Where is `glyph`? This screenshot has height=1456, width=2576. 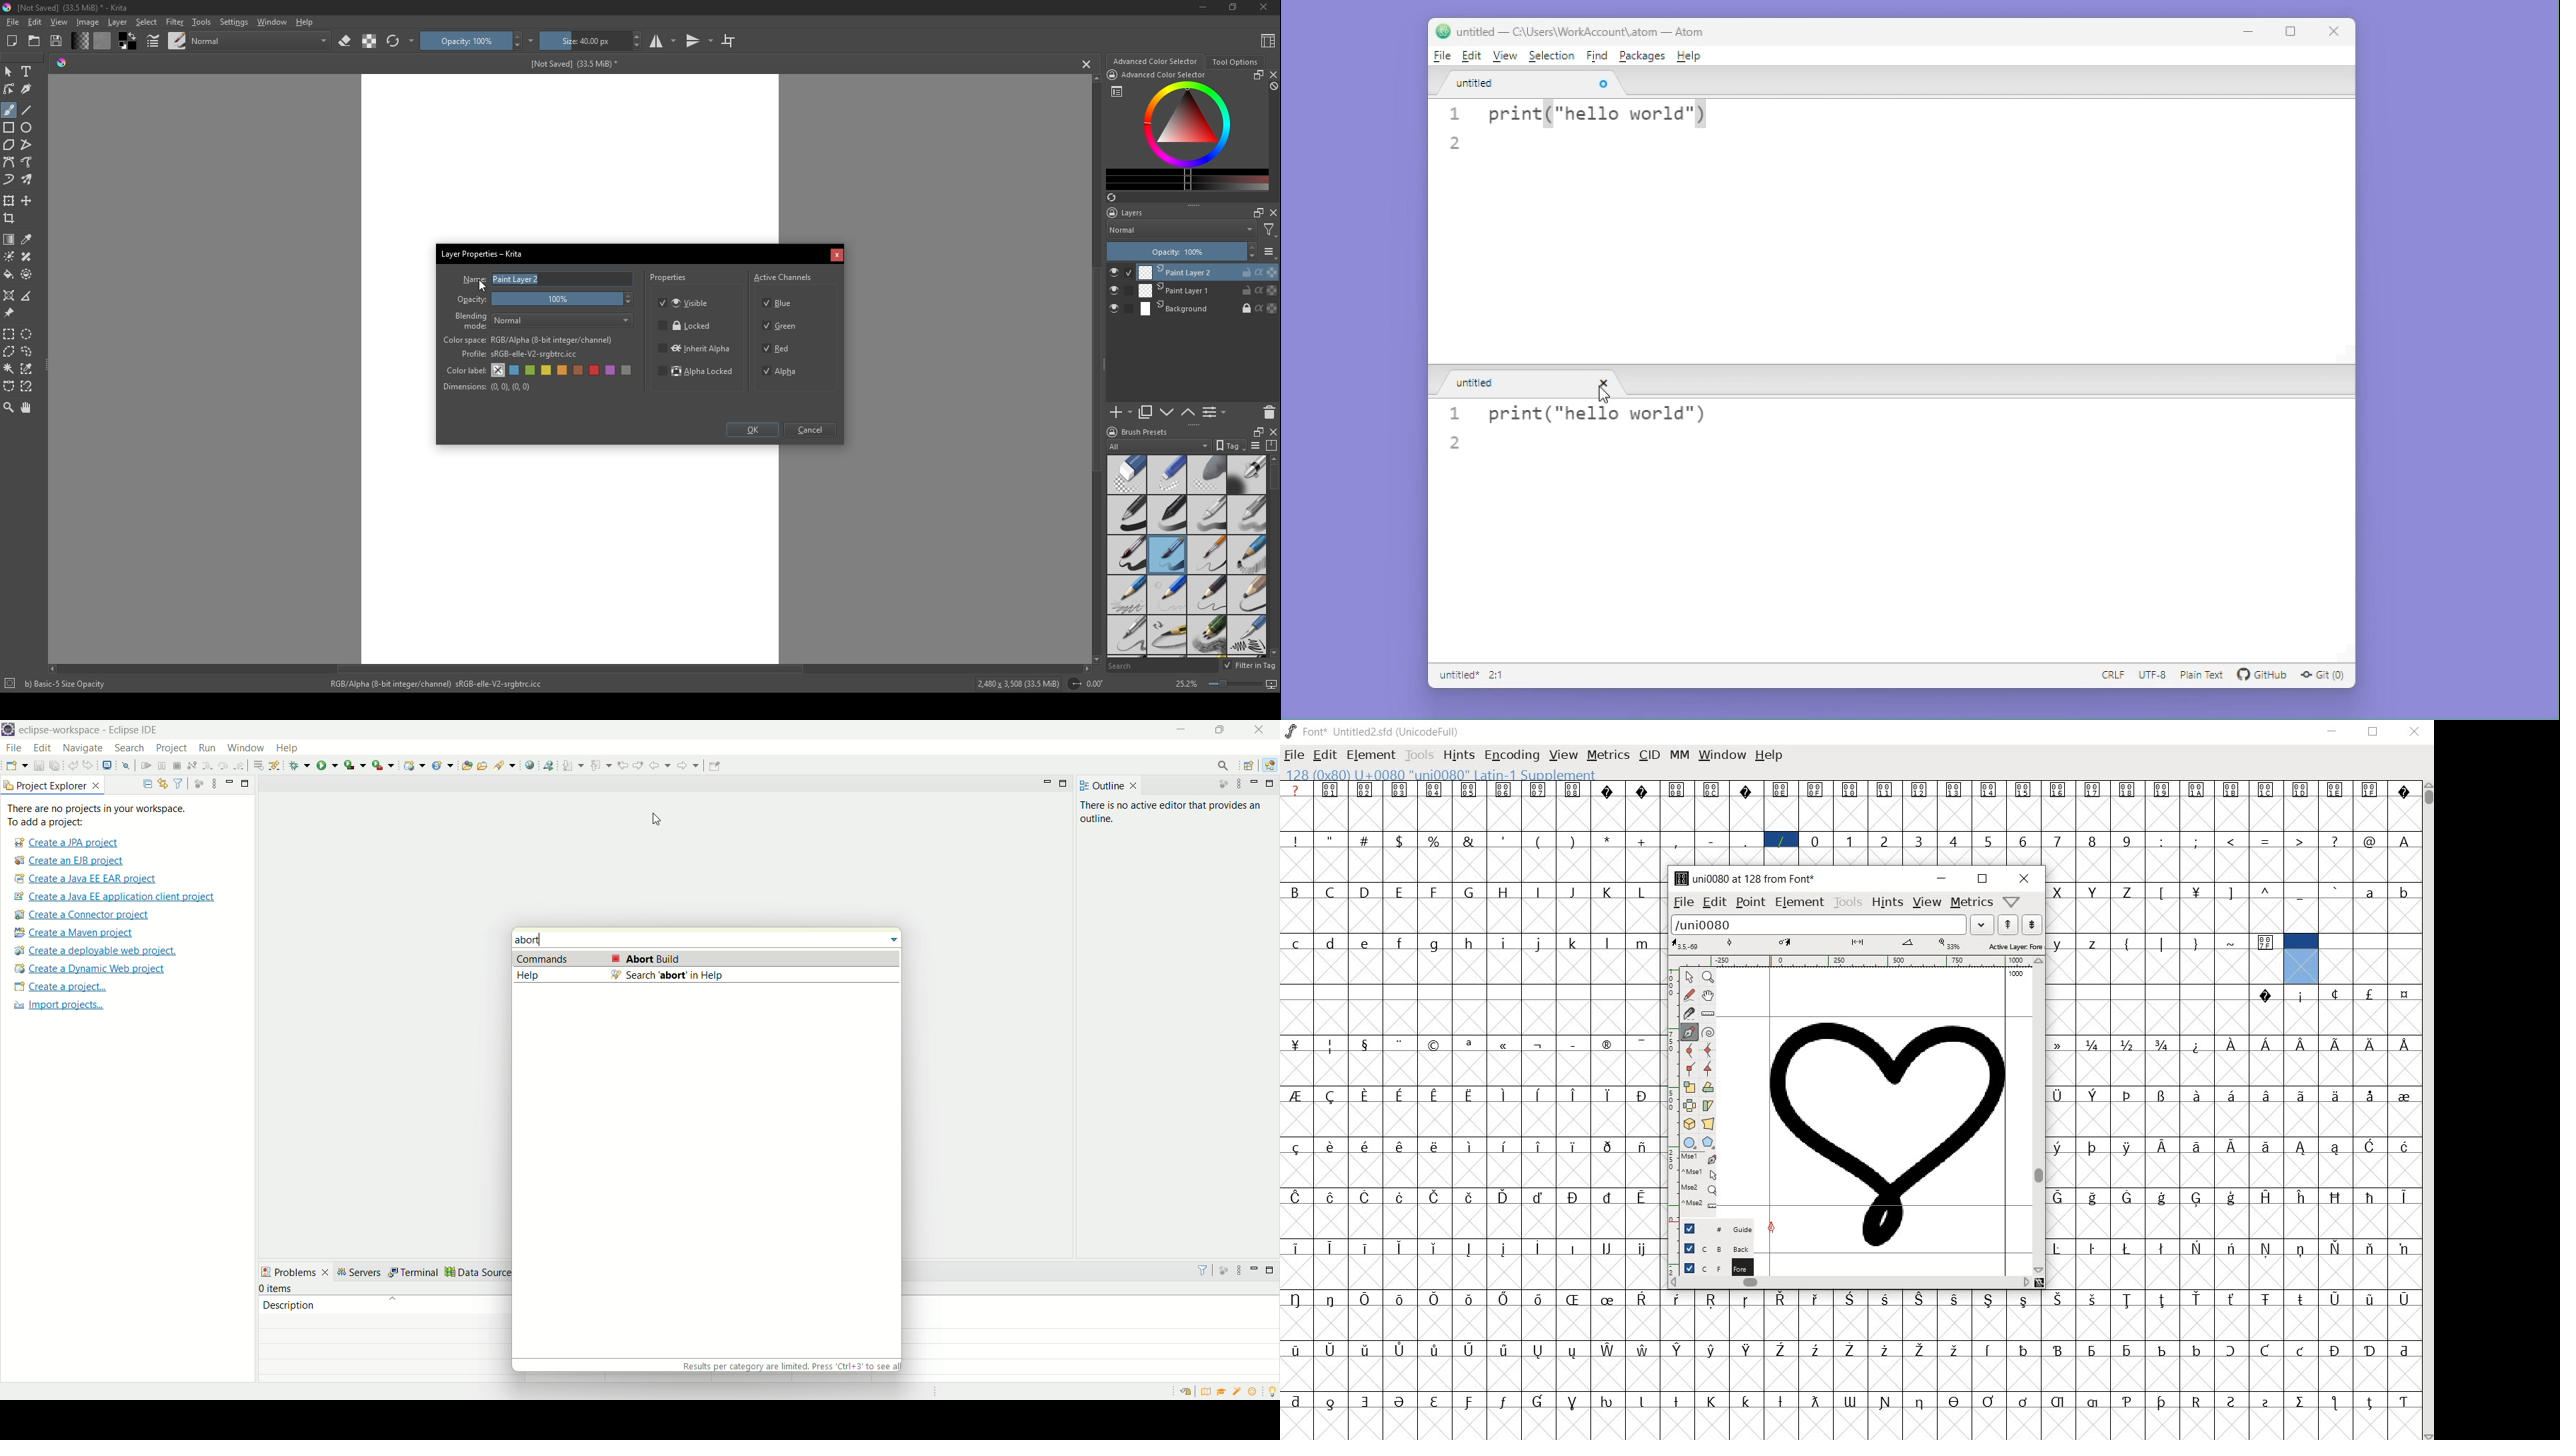 glyph is located at coordinates (1607, 893).